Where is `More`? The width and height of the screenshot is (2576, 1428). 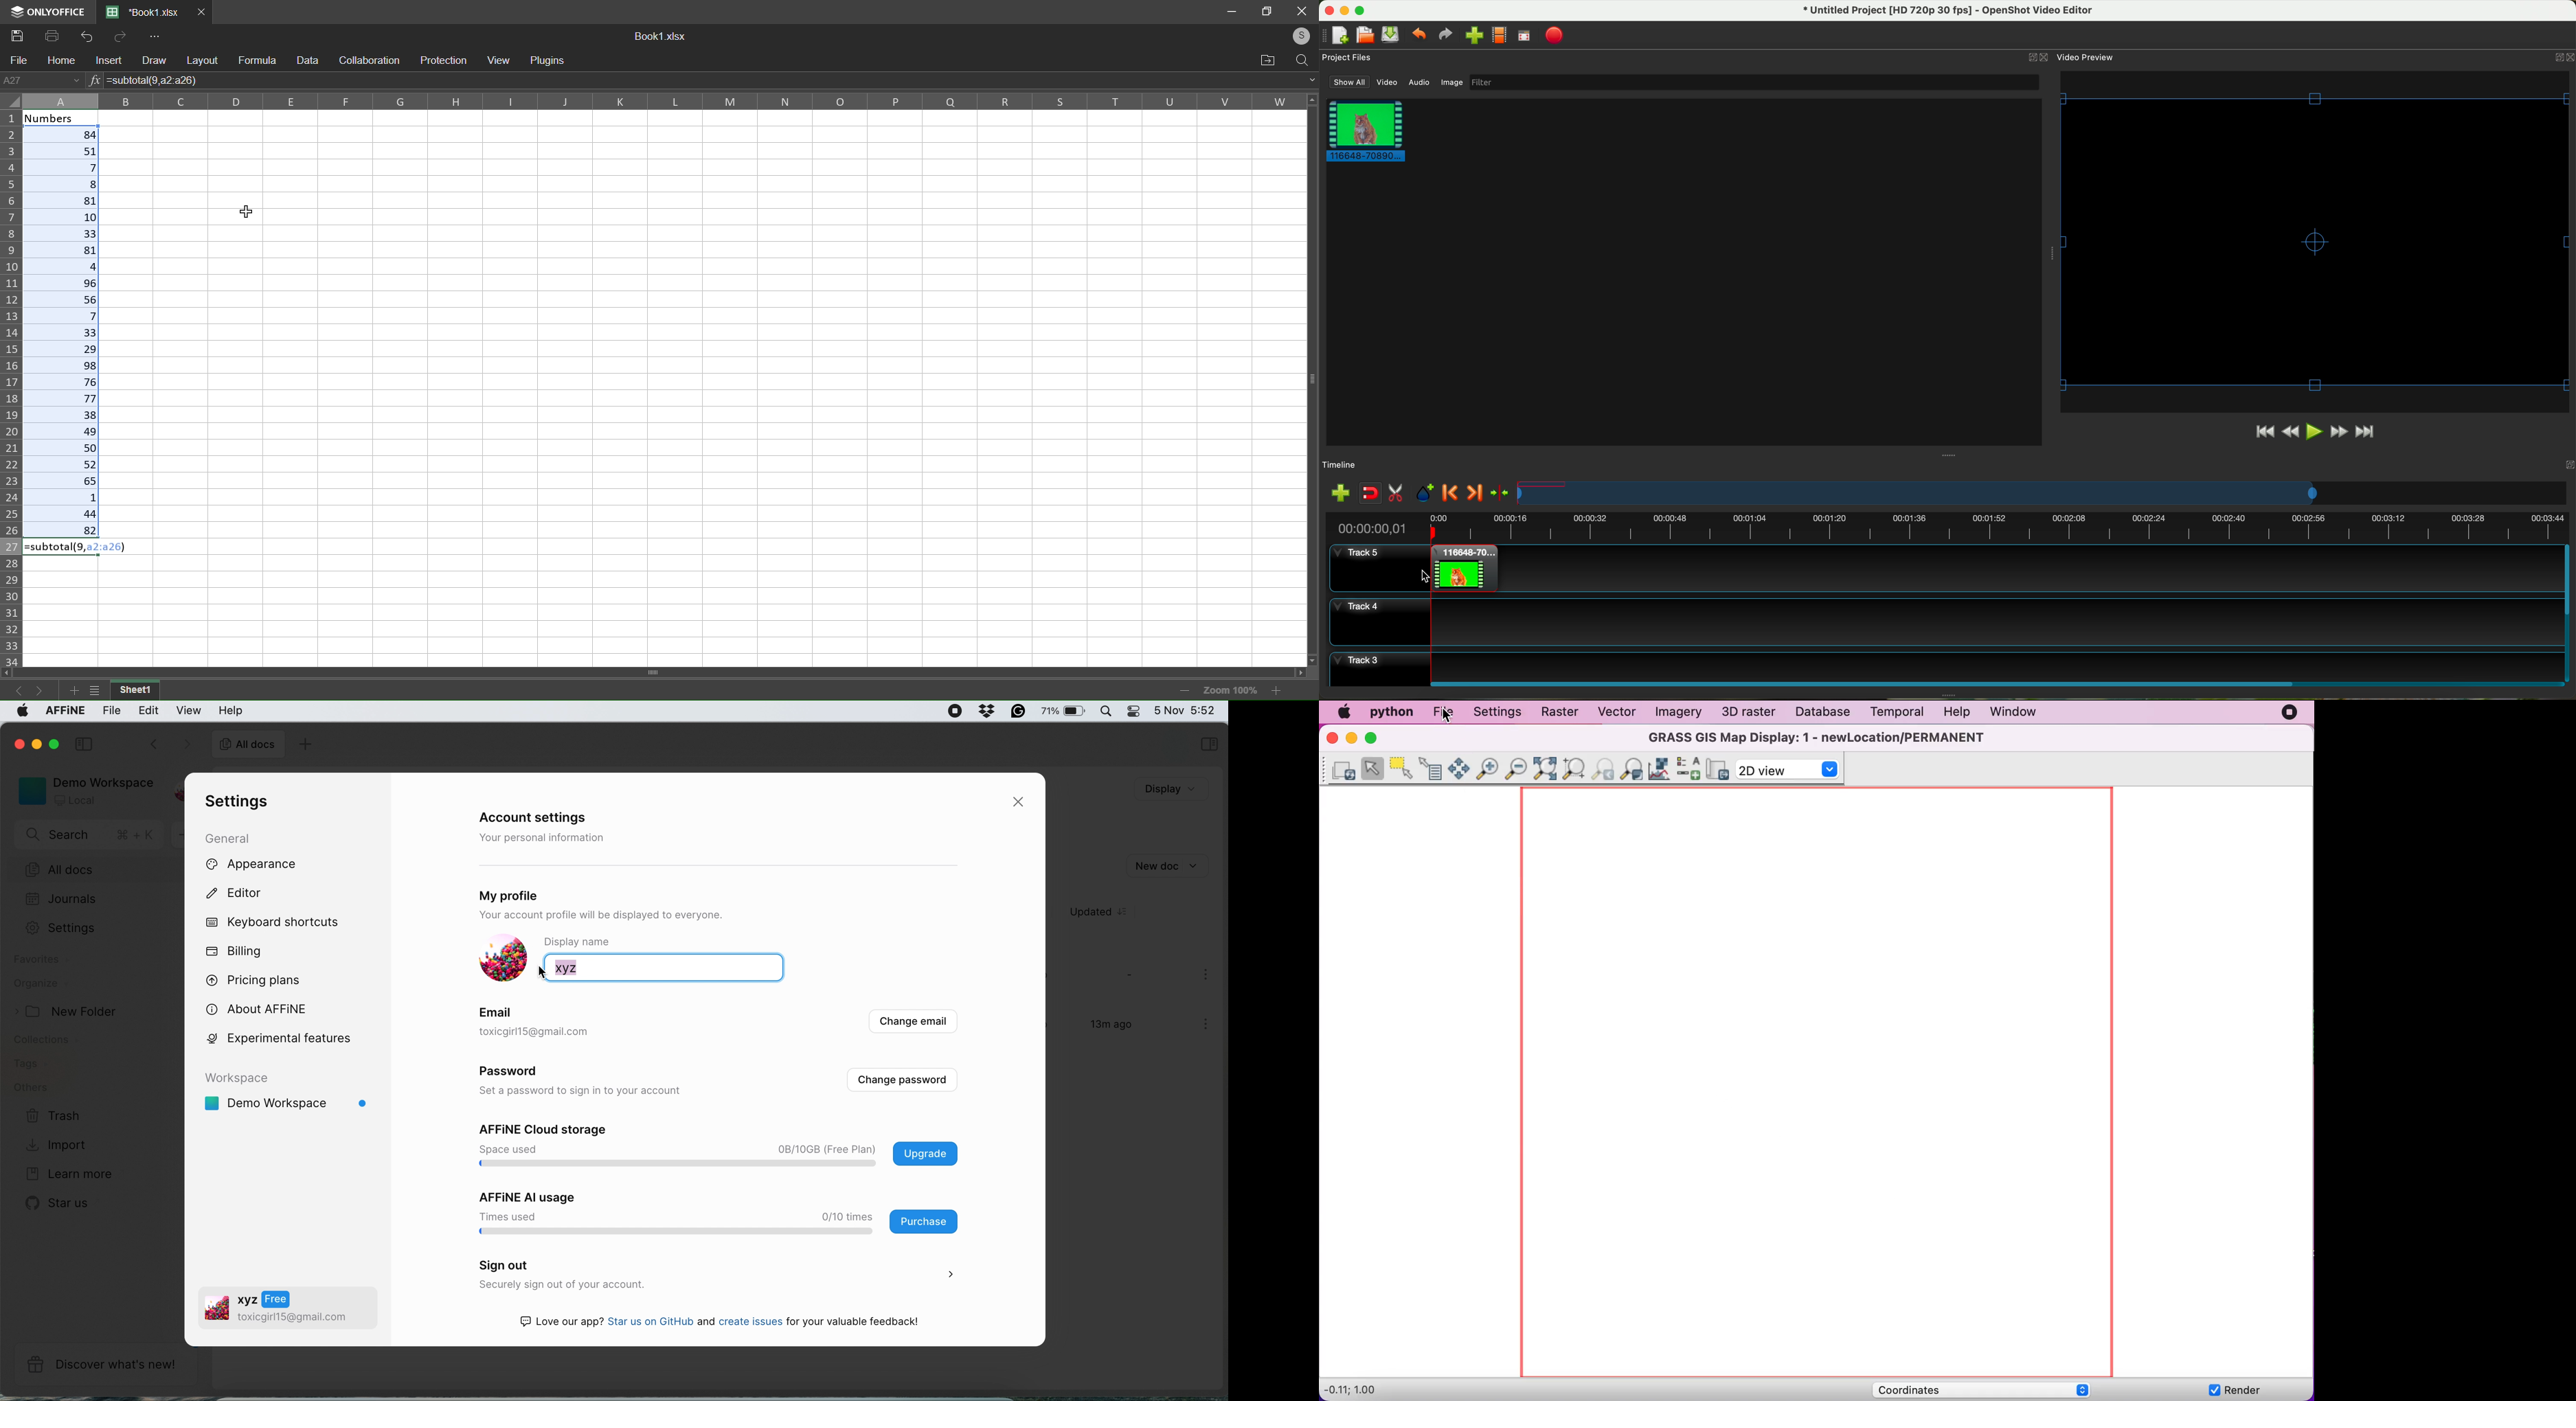
More is located at coordinates (157, 37).